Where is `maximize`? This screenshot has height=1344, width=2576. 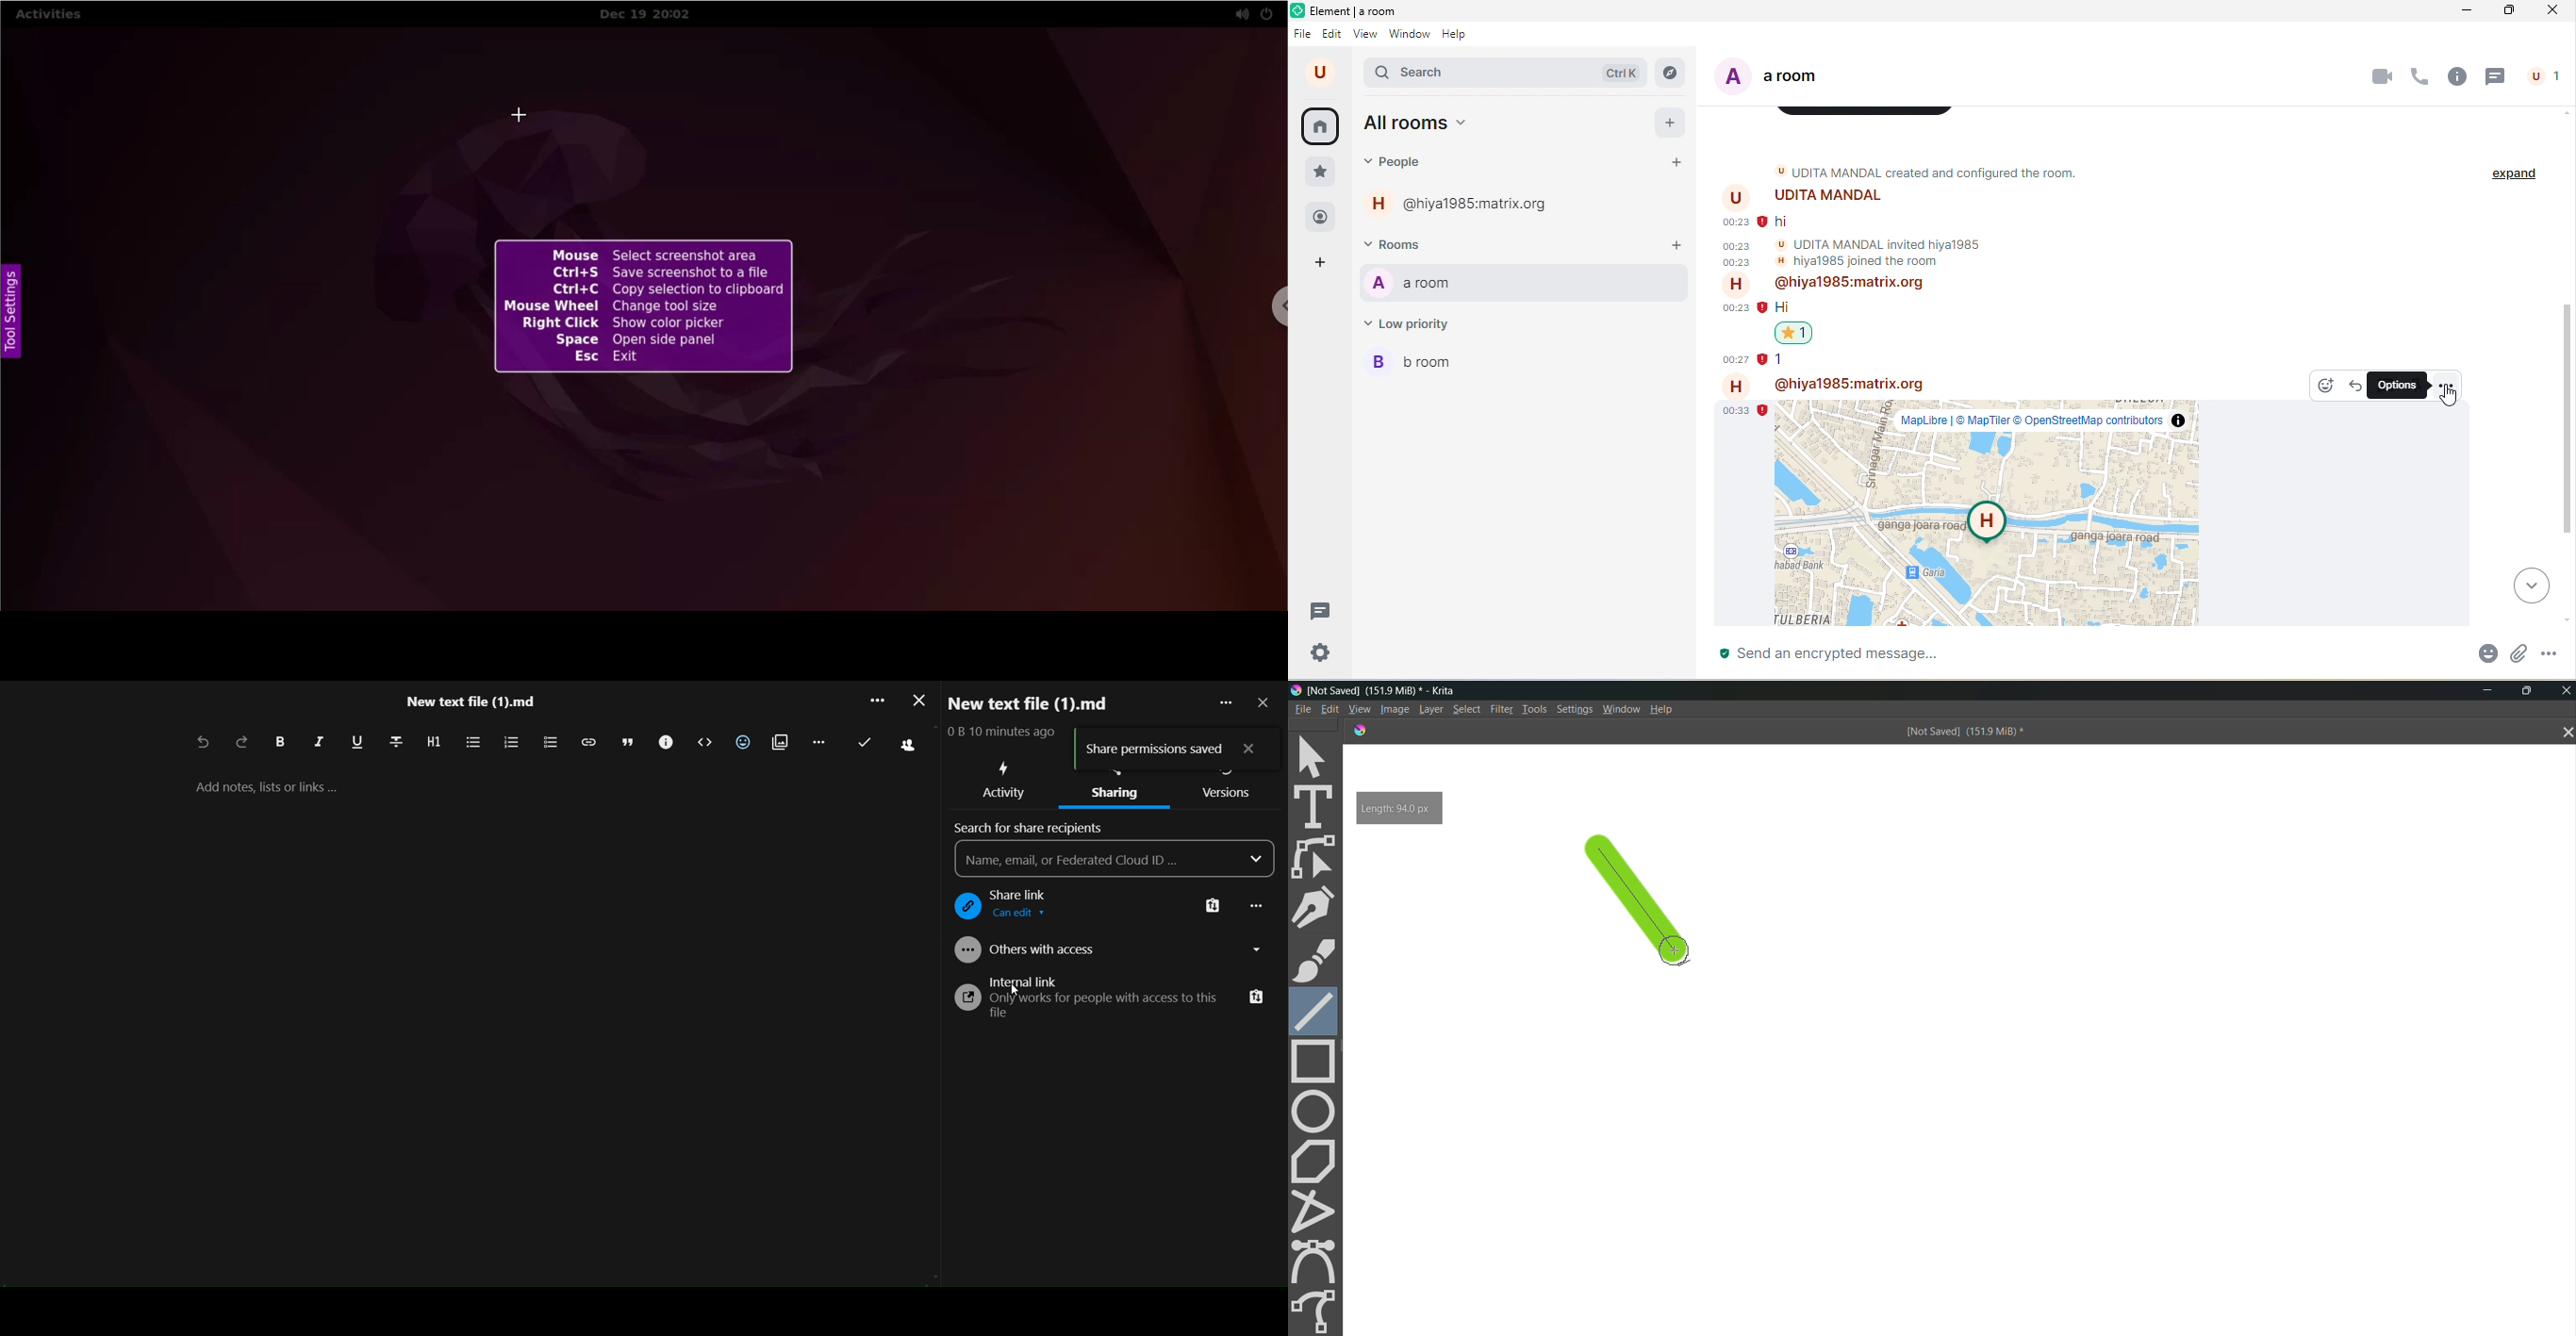
maximize is located at coordinates (2531, 689).